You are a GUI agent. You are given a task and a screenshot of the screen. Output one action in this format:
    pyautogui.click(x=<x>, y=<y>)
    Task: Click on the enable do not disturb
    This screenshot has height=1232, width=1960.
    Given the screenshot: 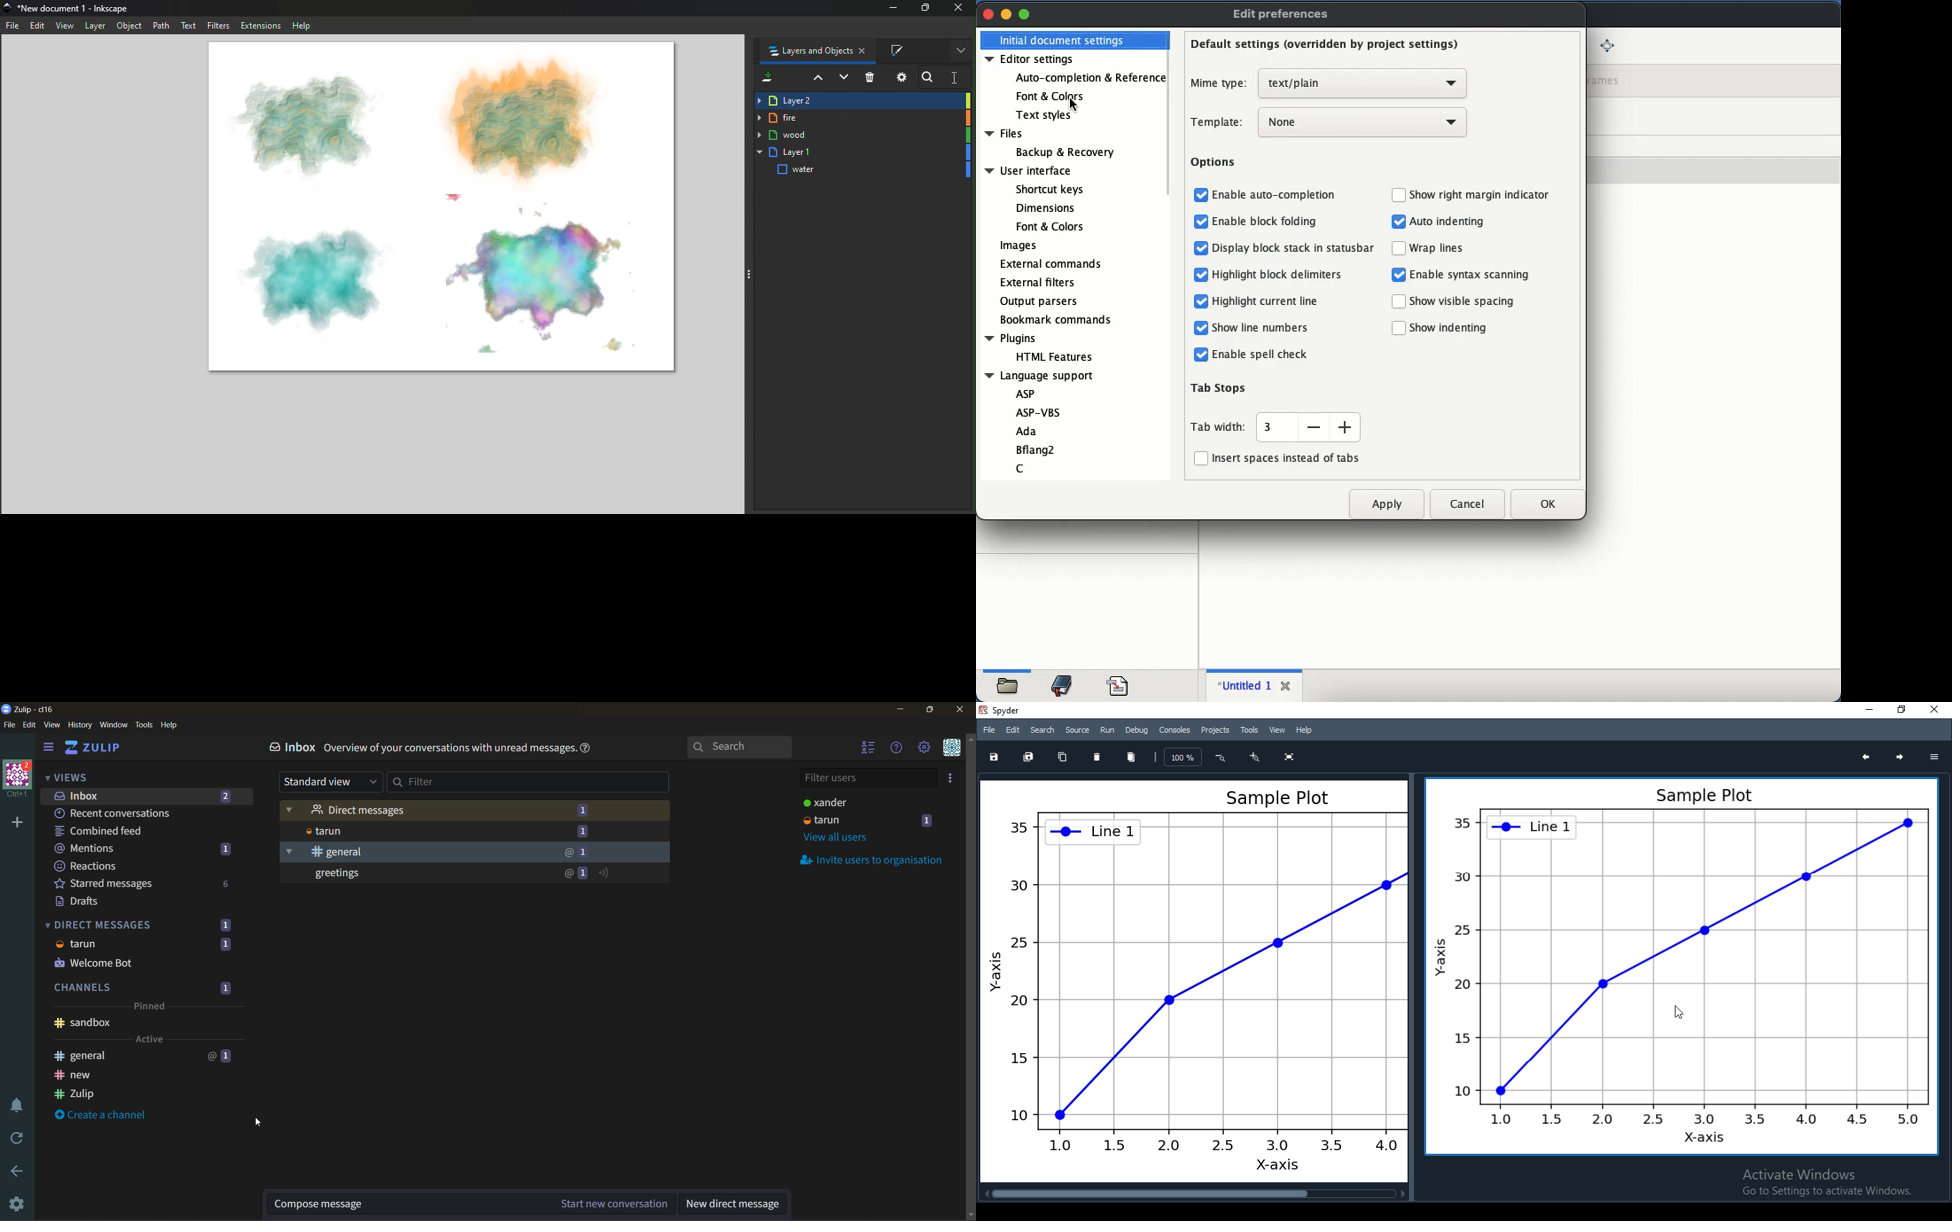 What is the action you would take?
    pyautogui.click(x=15, y=1105)
    